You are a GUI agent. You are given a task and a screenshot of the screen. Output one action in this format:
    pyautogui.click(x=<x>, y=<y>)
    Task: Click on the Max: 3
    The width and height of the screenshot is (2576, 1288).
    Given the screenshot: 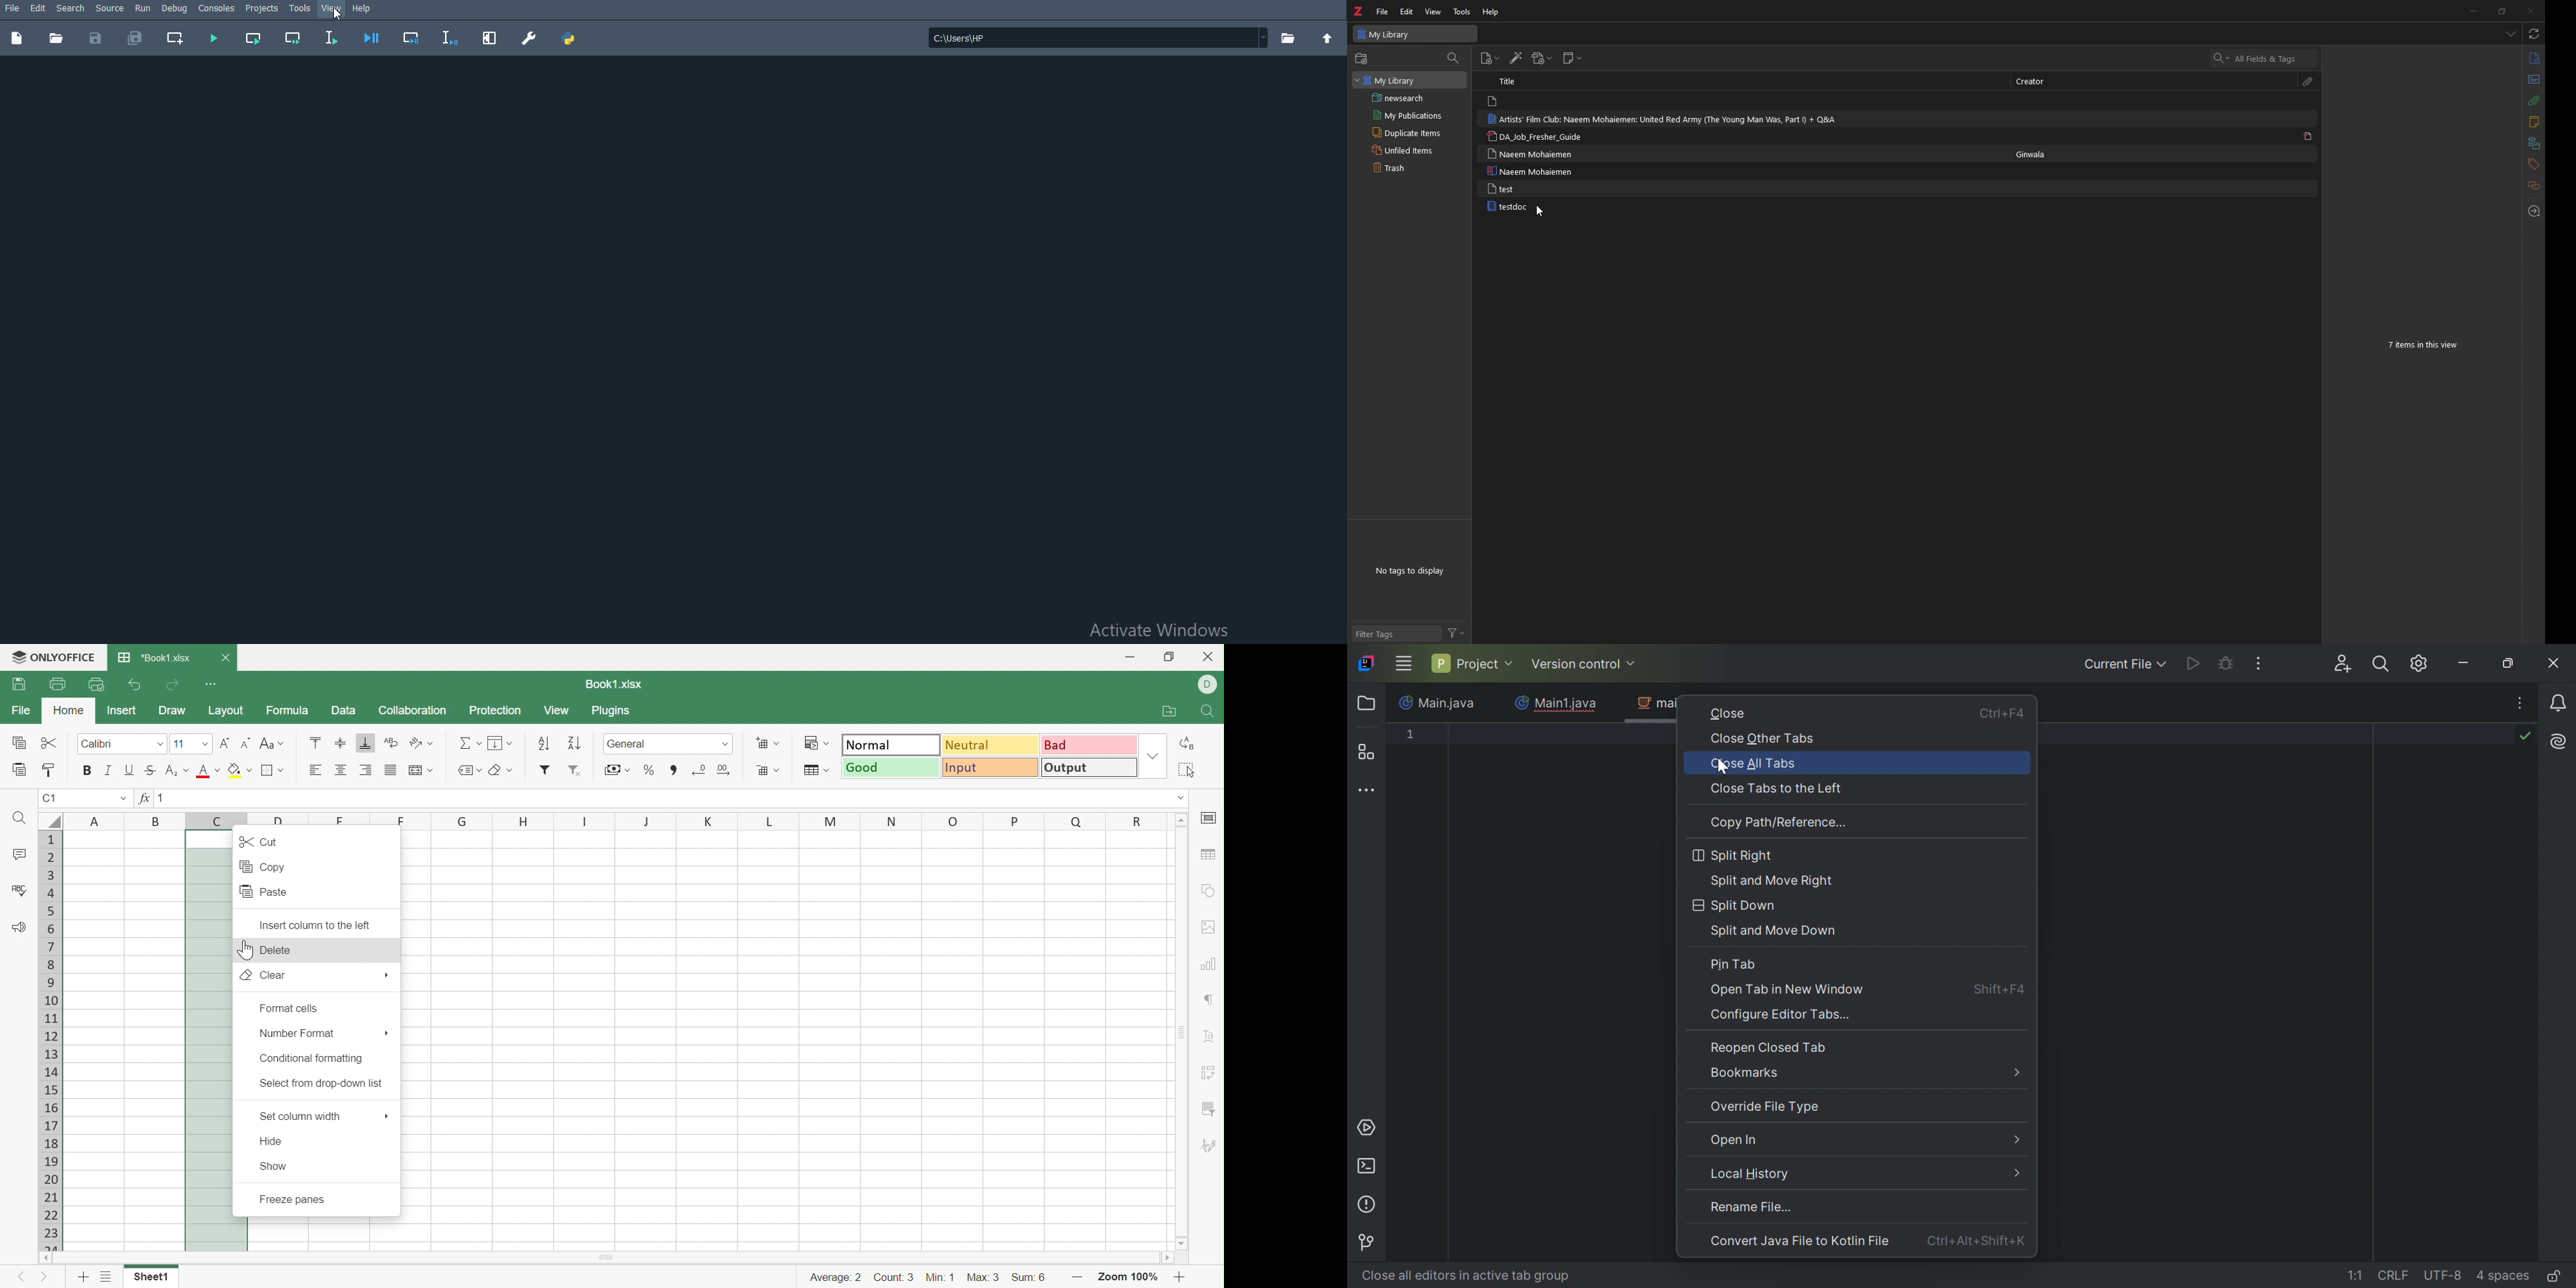 What is the action you would take?
    pyautogui.click(x=983, y=1277)
    